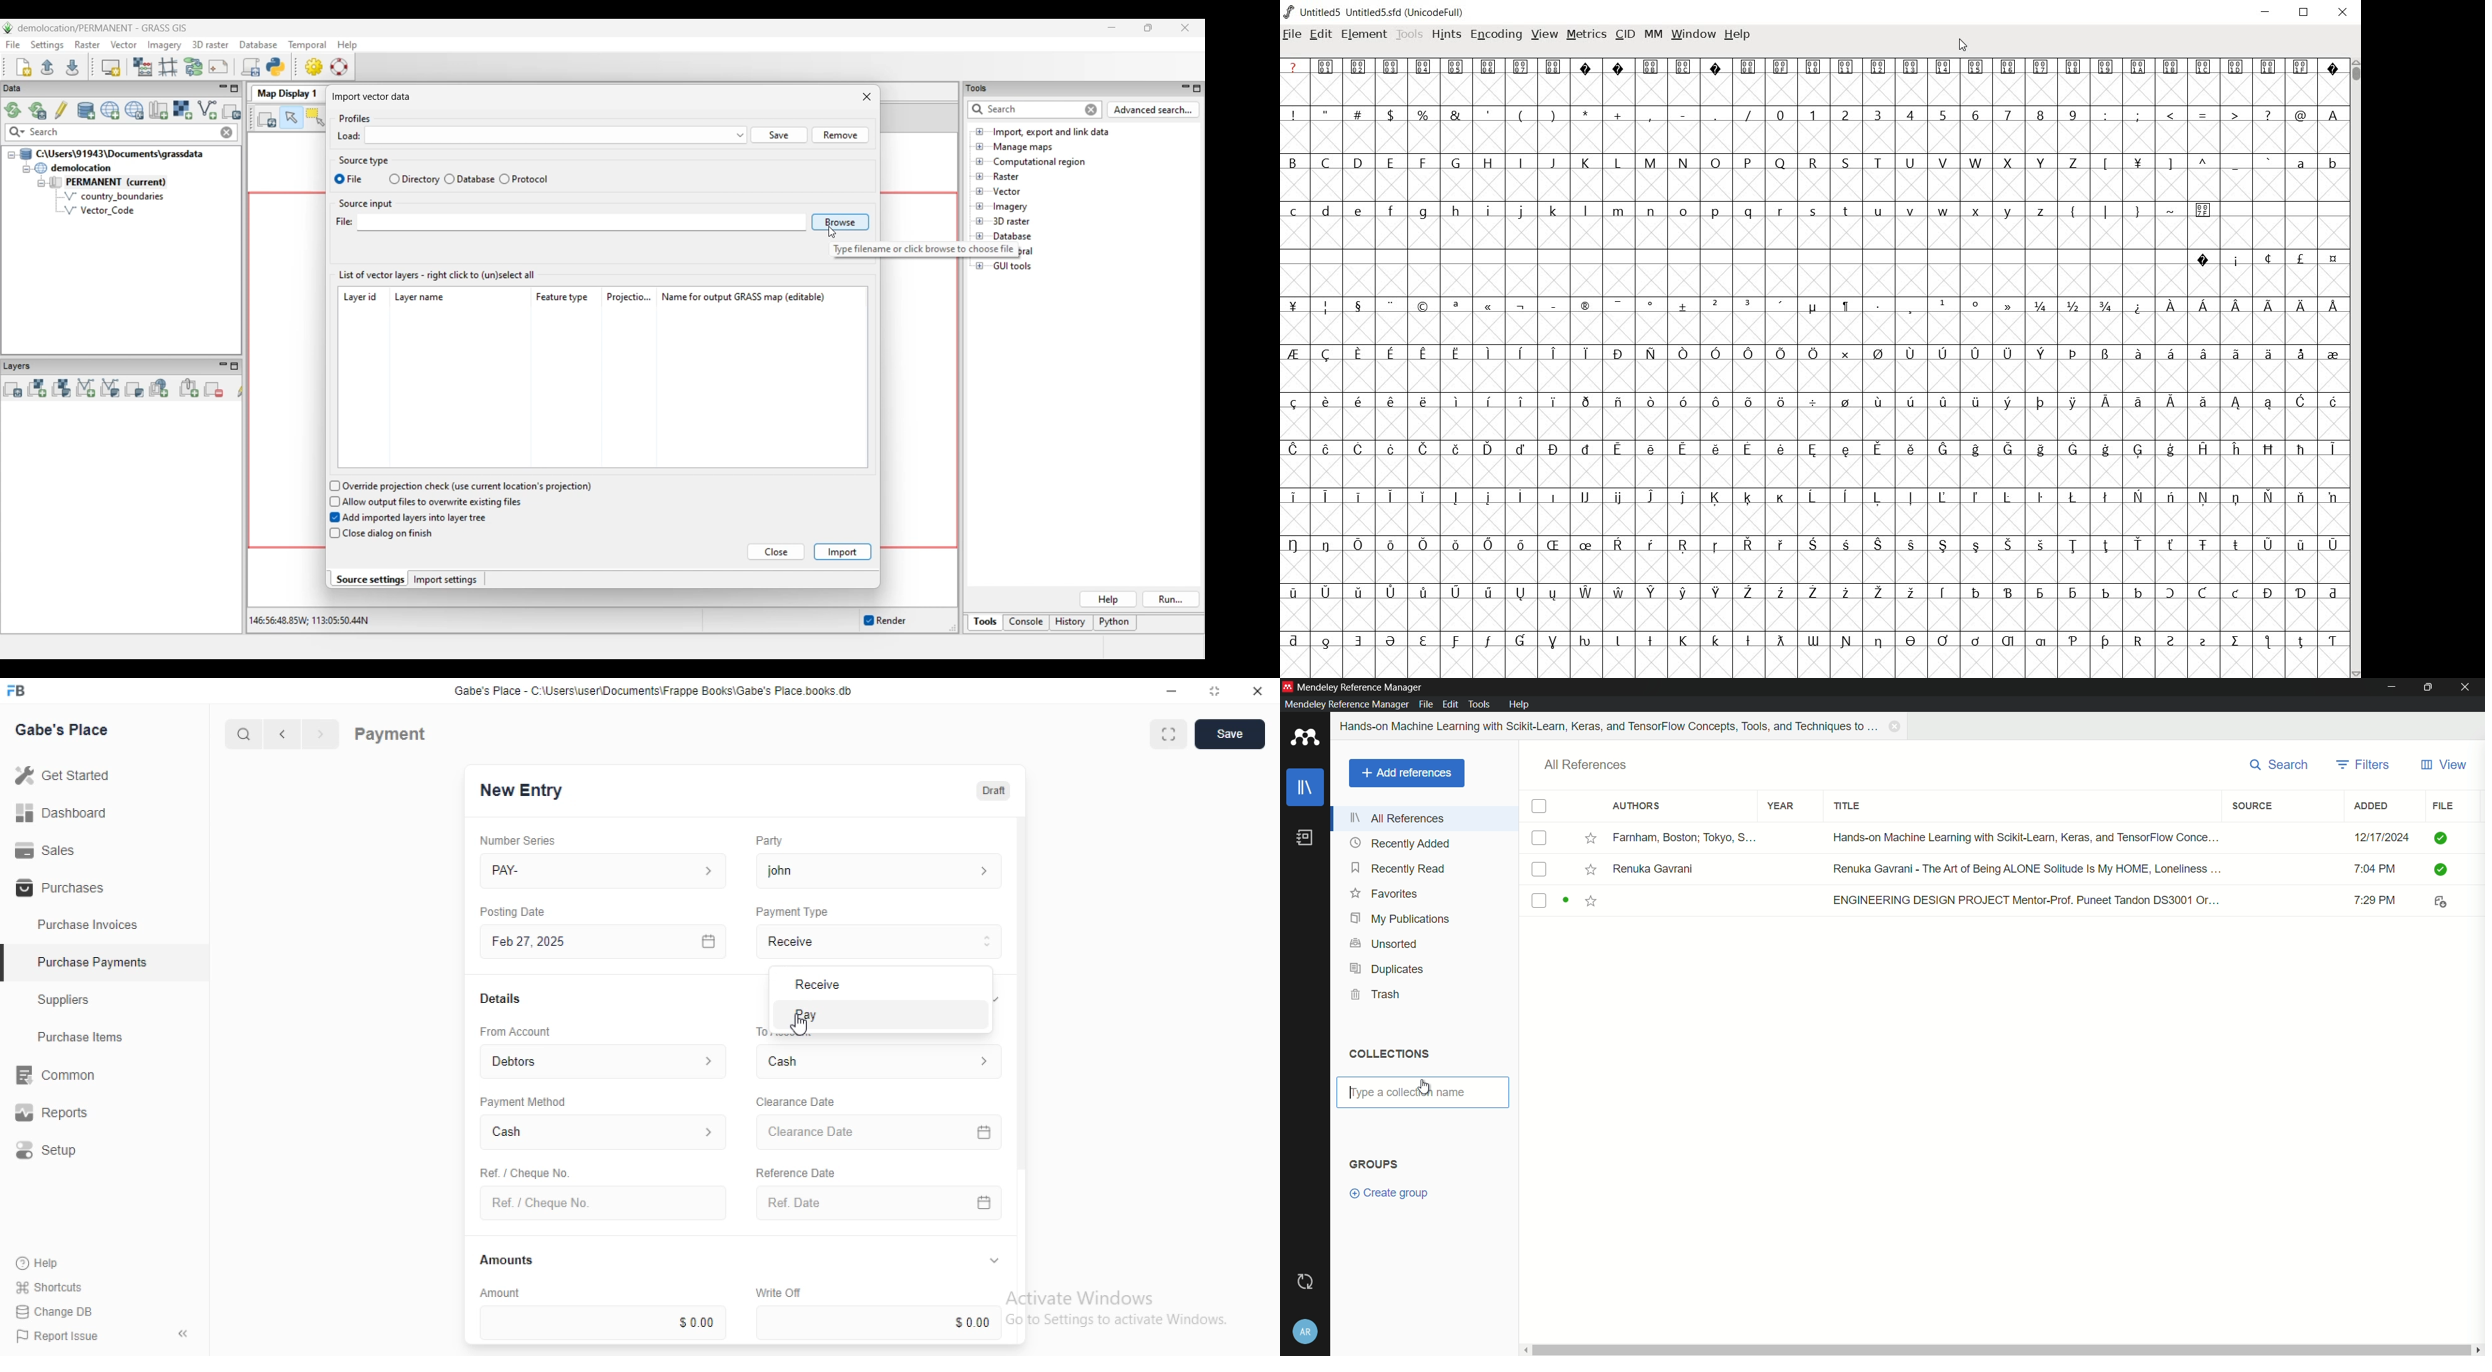 The image size is (2492, 1372). I want to click on {, so click(2073, 211).